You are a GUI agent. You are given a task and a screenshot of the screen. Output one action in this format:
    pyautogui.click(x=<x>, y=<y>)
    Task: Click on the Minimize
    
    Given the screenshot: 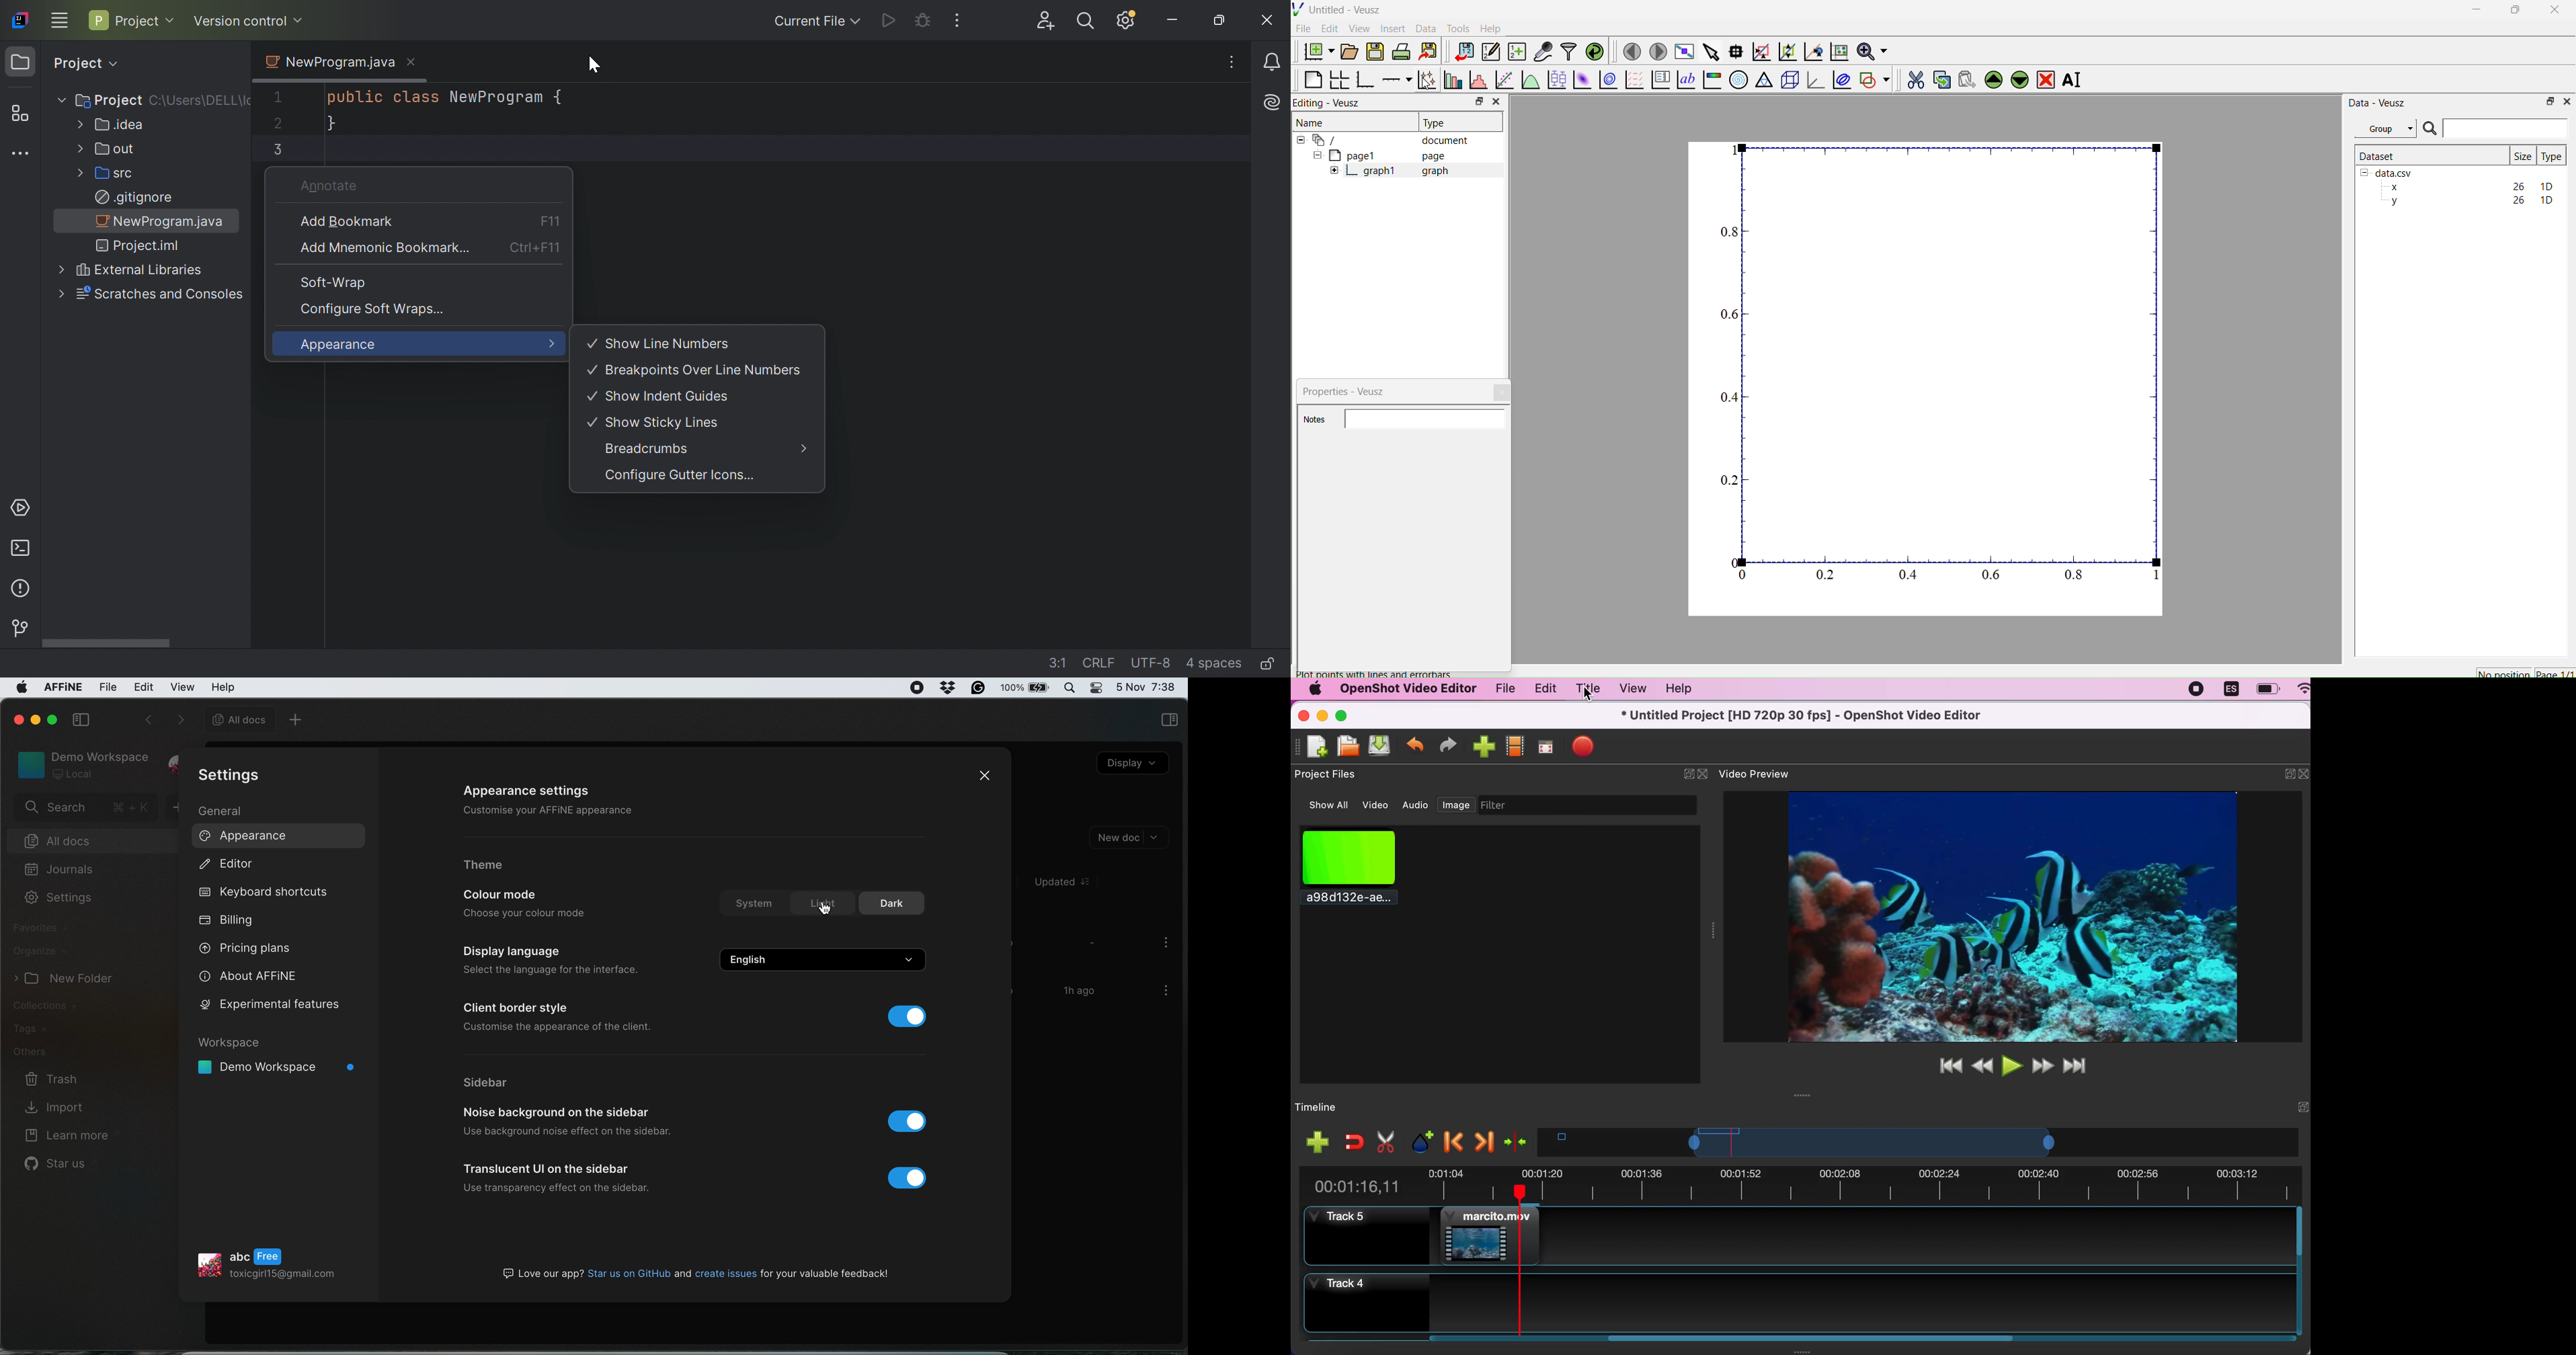 What is the action you would take?
    pyautogui.click(x=2477, y=13)
    